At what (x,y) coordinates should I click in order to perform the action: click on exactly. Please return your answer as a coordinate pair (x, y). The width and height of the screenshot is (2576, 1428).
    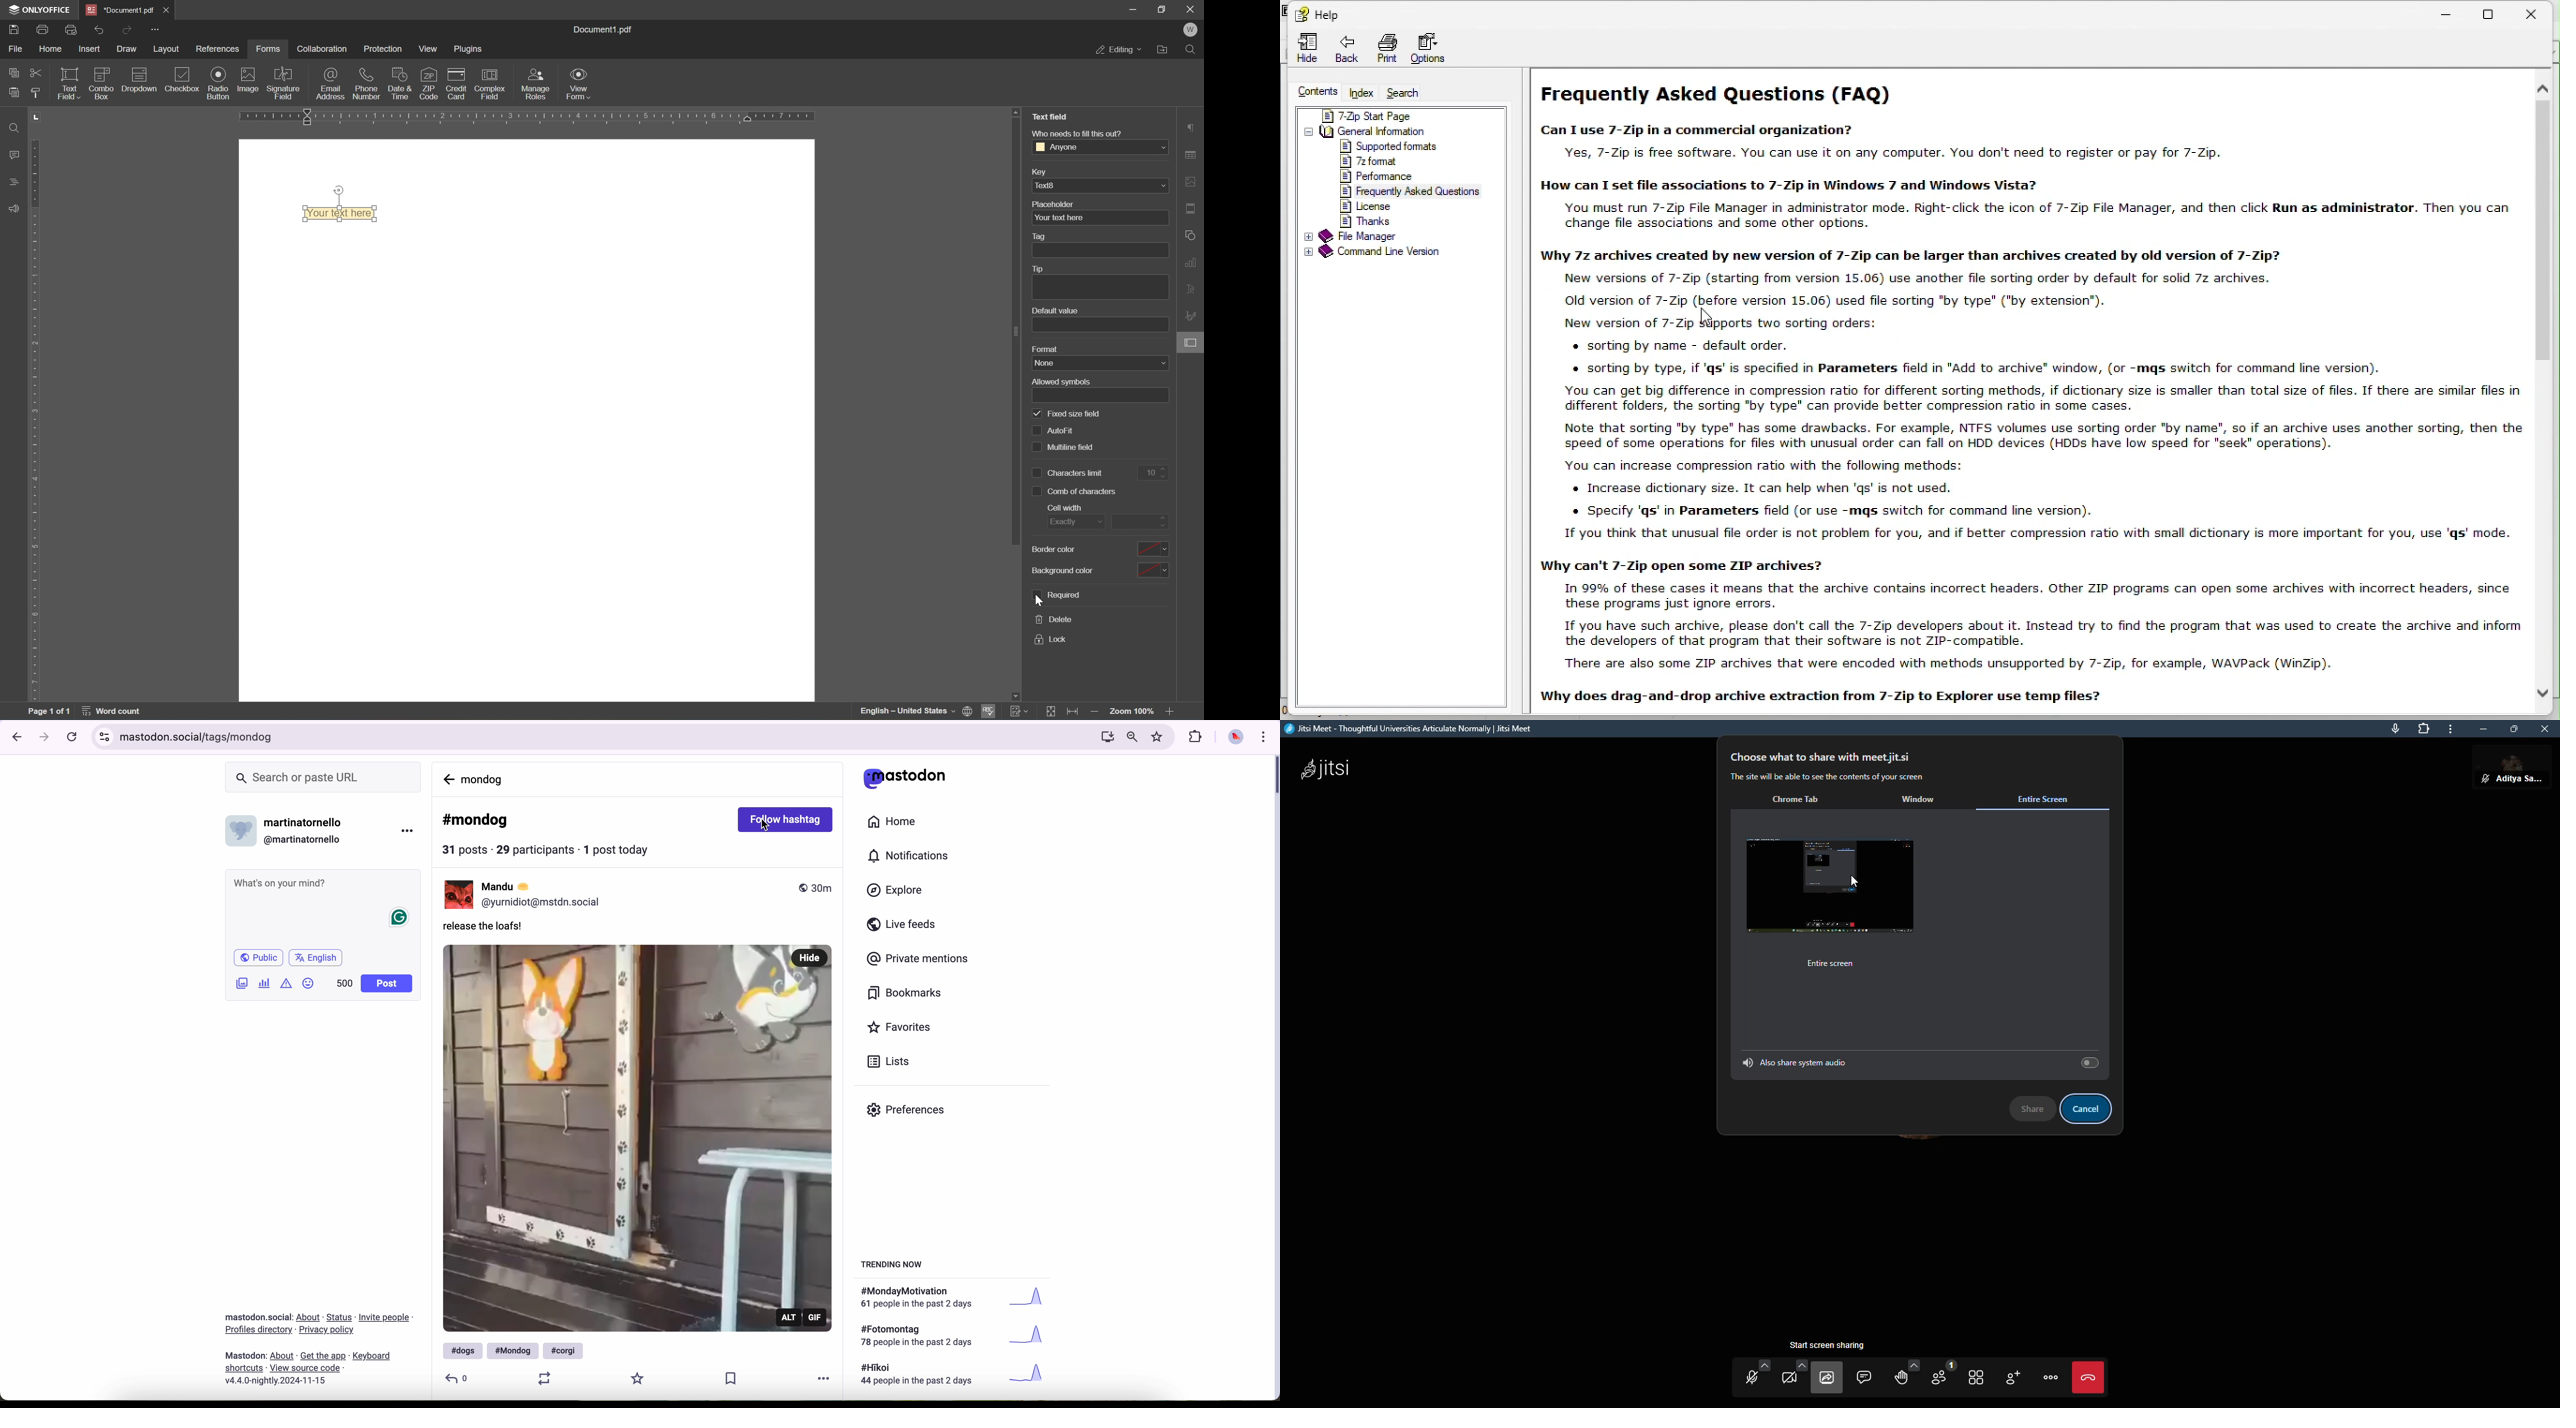
    Looking at the image, I should click on (1079, 520).